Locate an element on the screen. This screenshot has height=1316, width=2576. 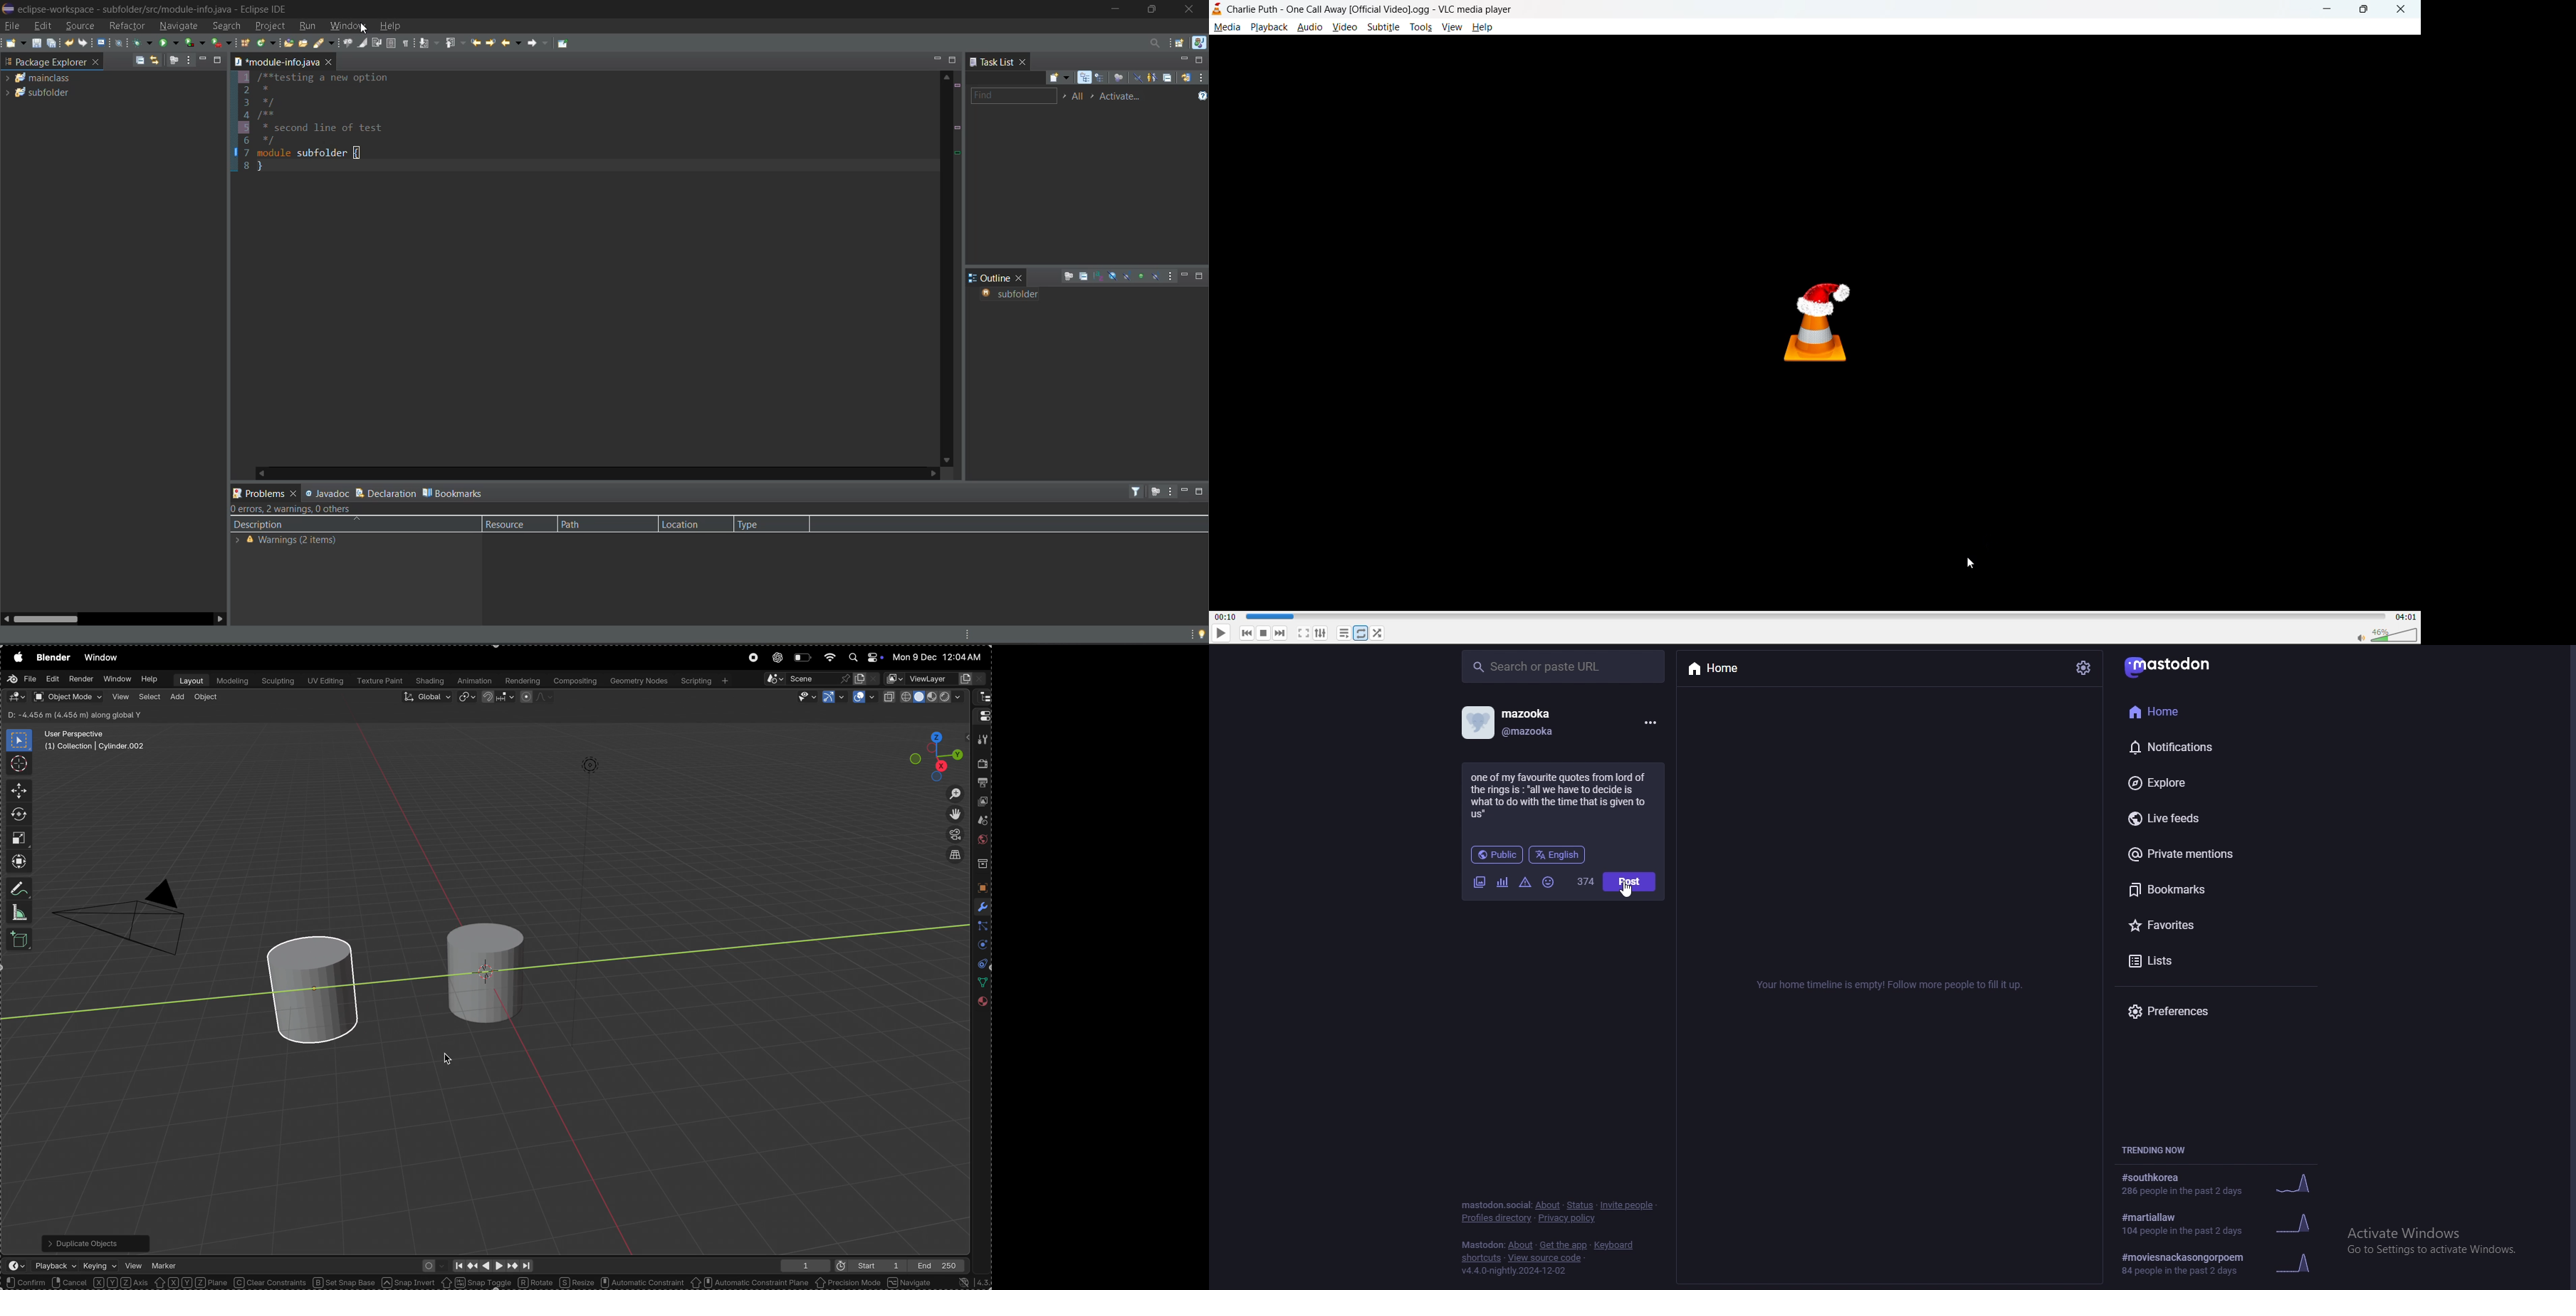
view is located at coordinates (1450, 30).